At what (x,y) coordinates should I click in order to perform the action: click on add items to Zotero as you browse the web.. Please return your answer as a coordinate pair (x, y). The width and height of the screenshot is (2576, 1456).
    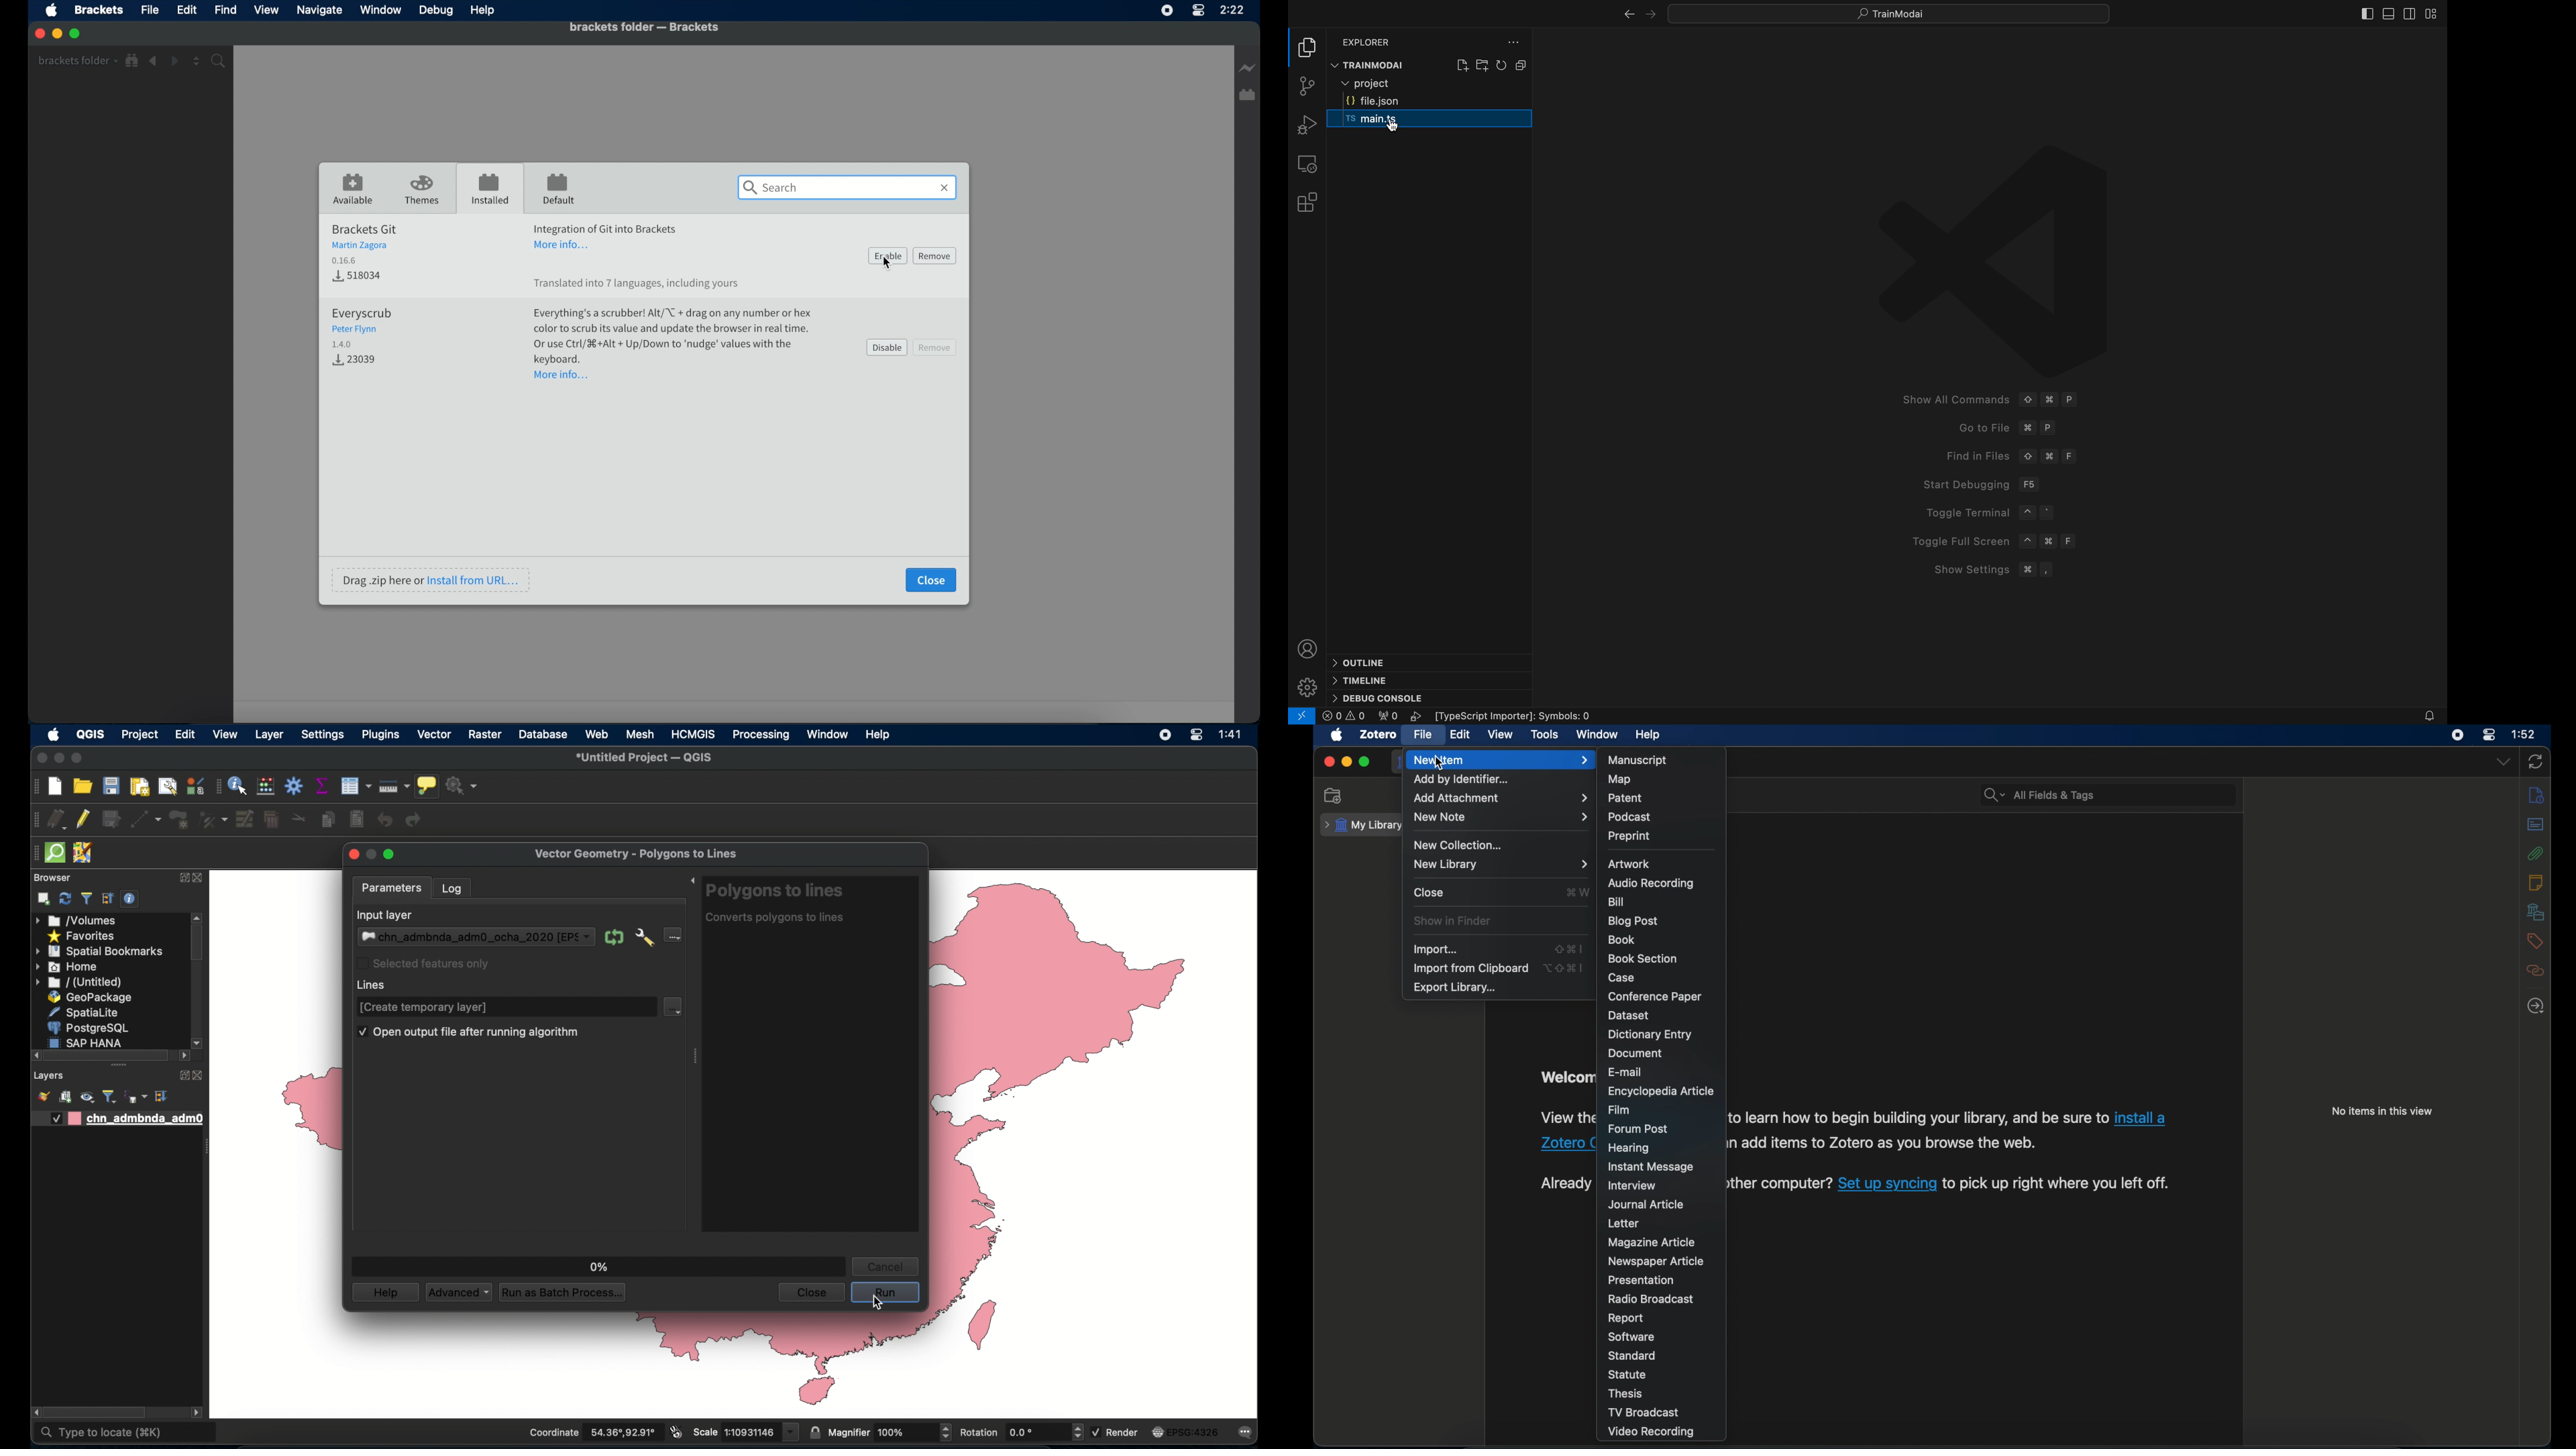
    Looking at the image, I should click on (1887, 1143).